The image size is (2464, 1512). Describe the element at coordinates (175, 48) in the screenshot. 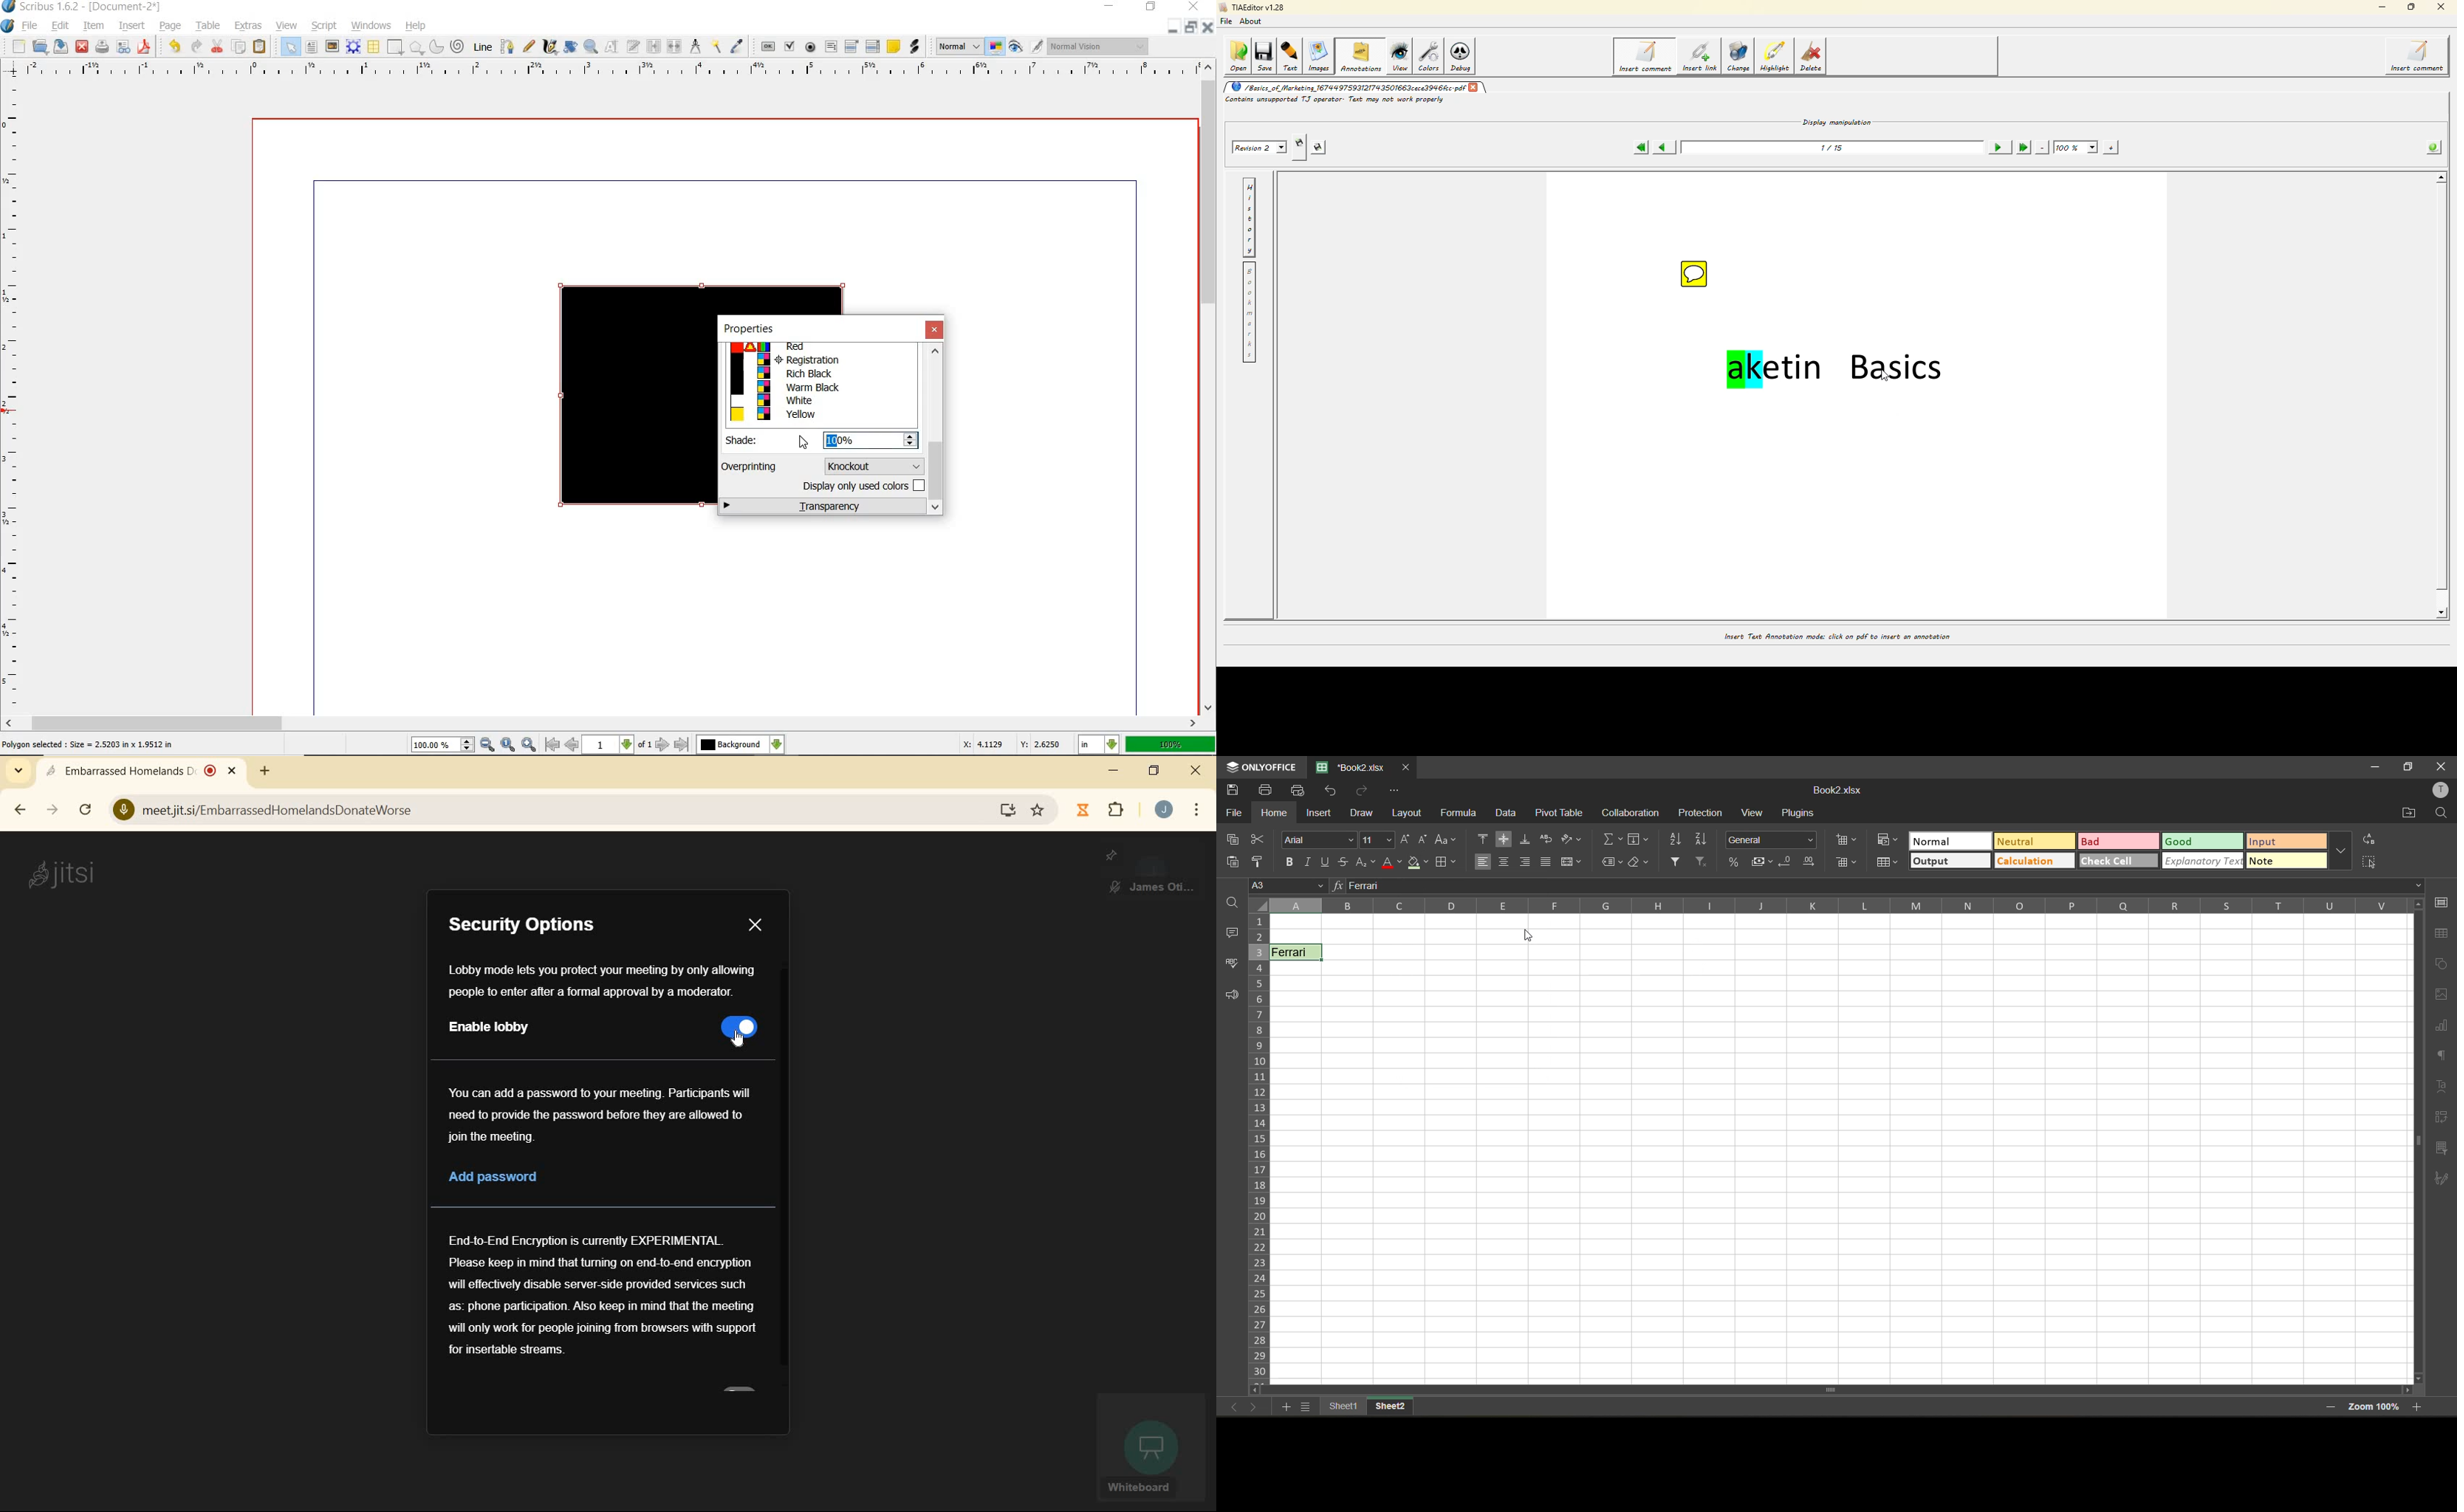

I see `undo` at that location.